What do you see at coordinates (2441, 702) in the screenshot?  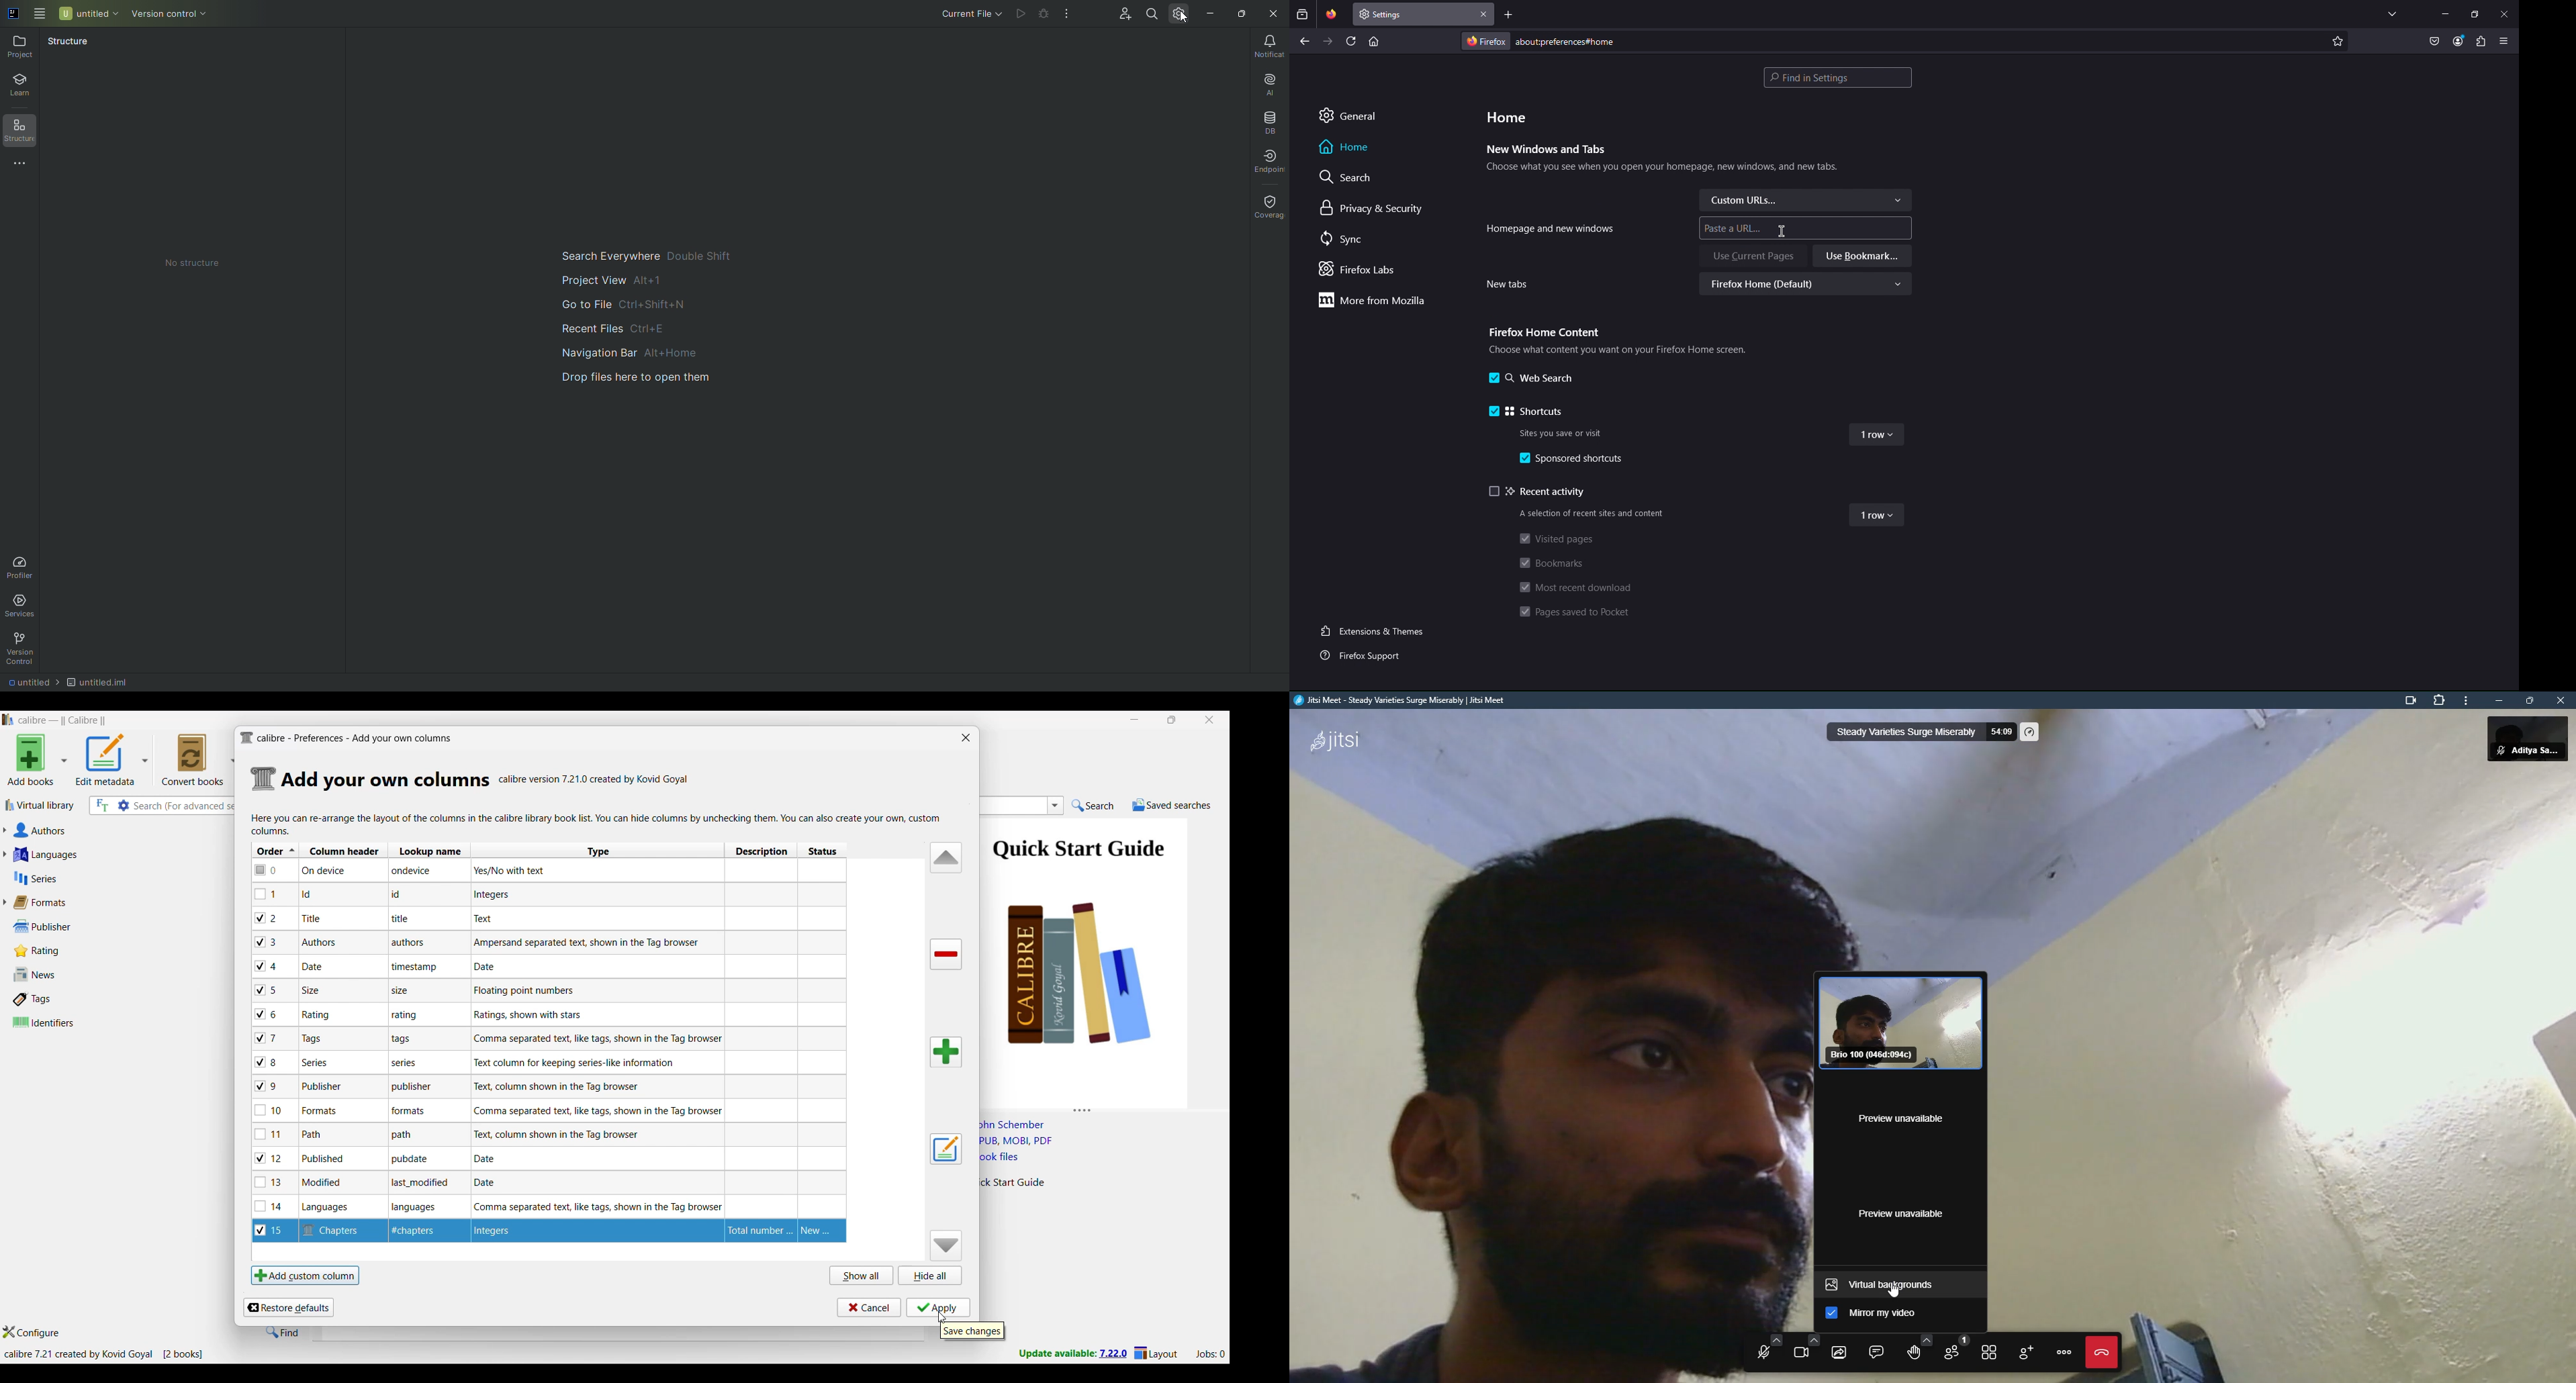 I see `extensions` at bounding box center [2441, 702].